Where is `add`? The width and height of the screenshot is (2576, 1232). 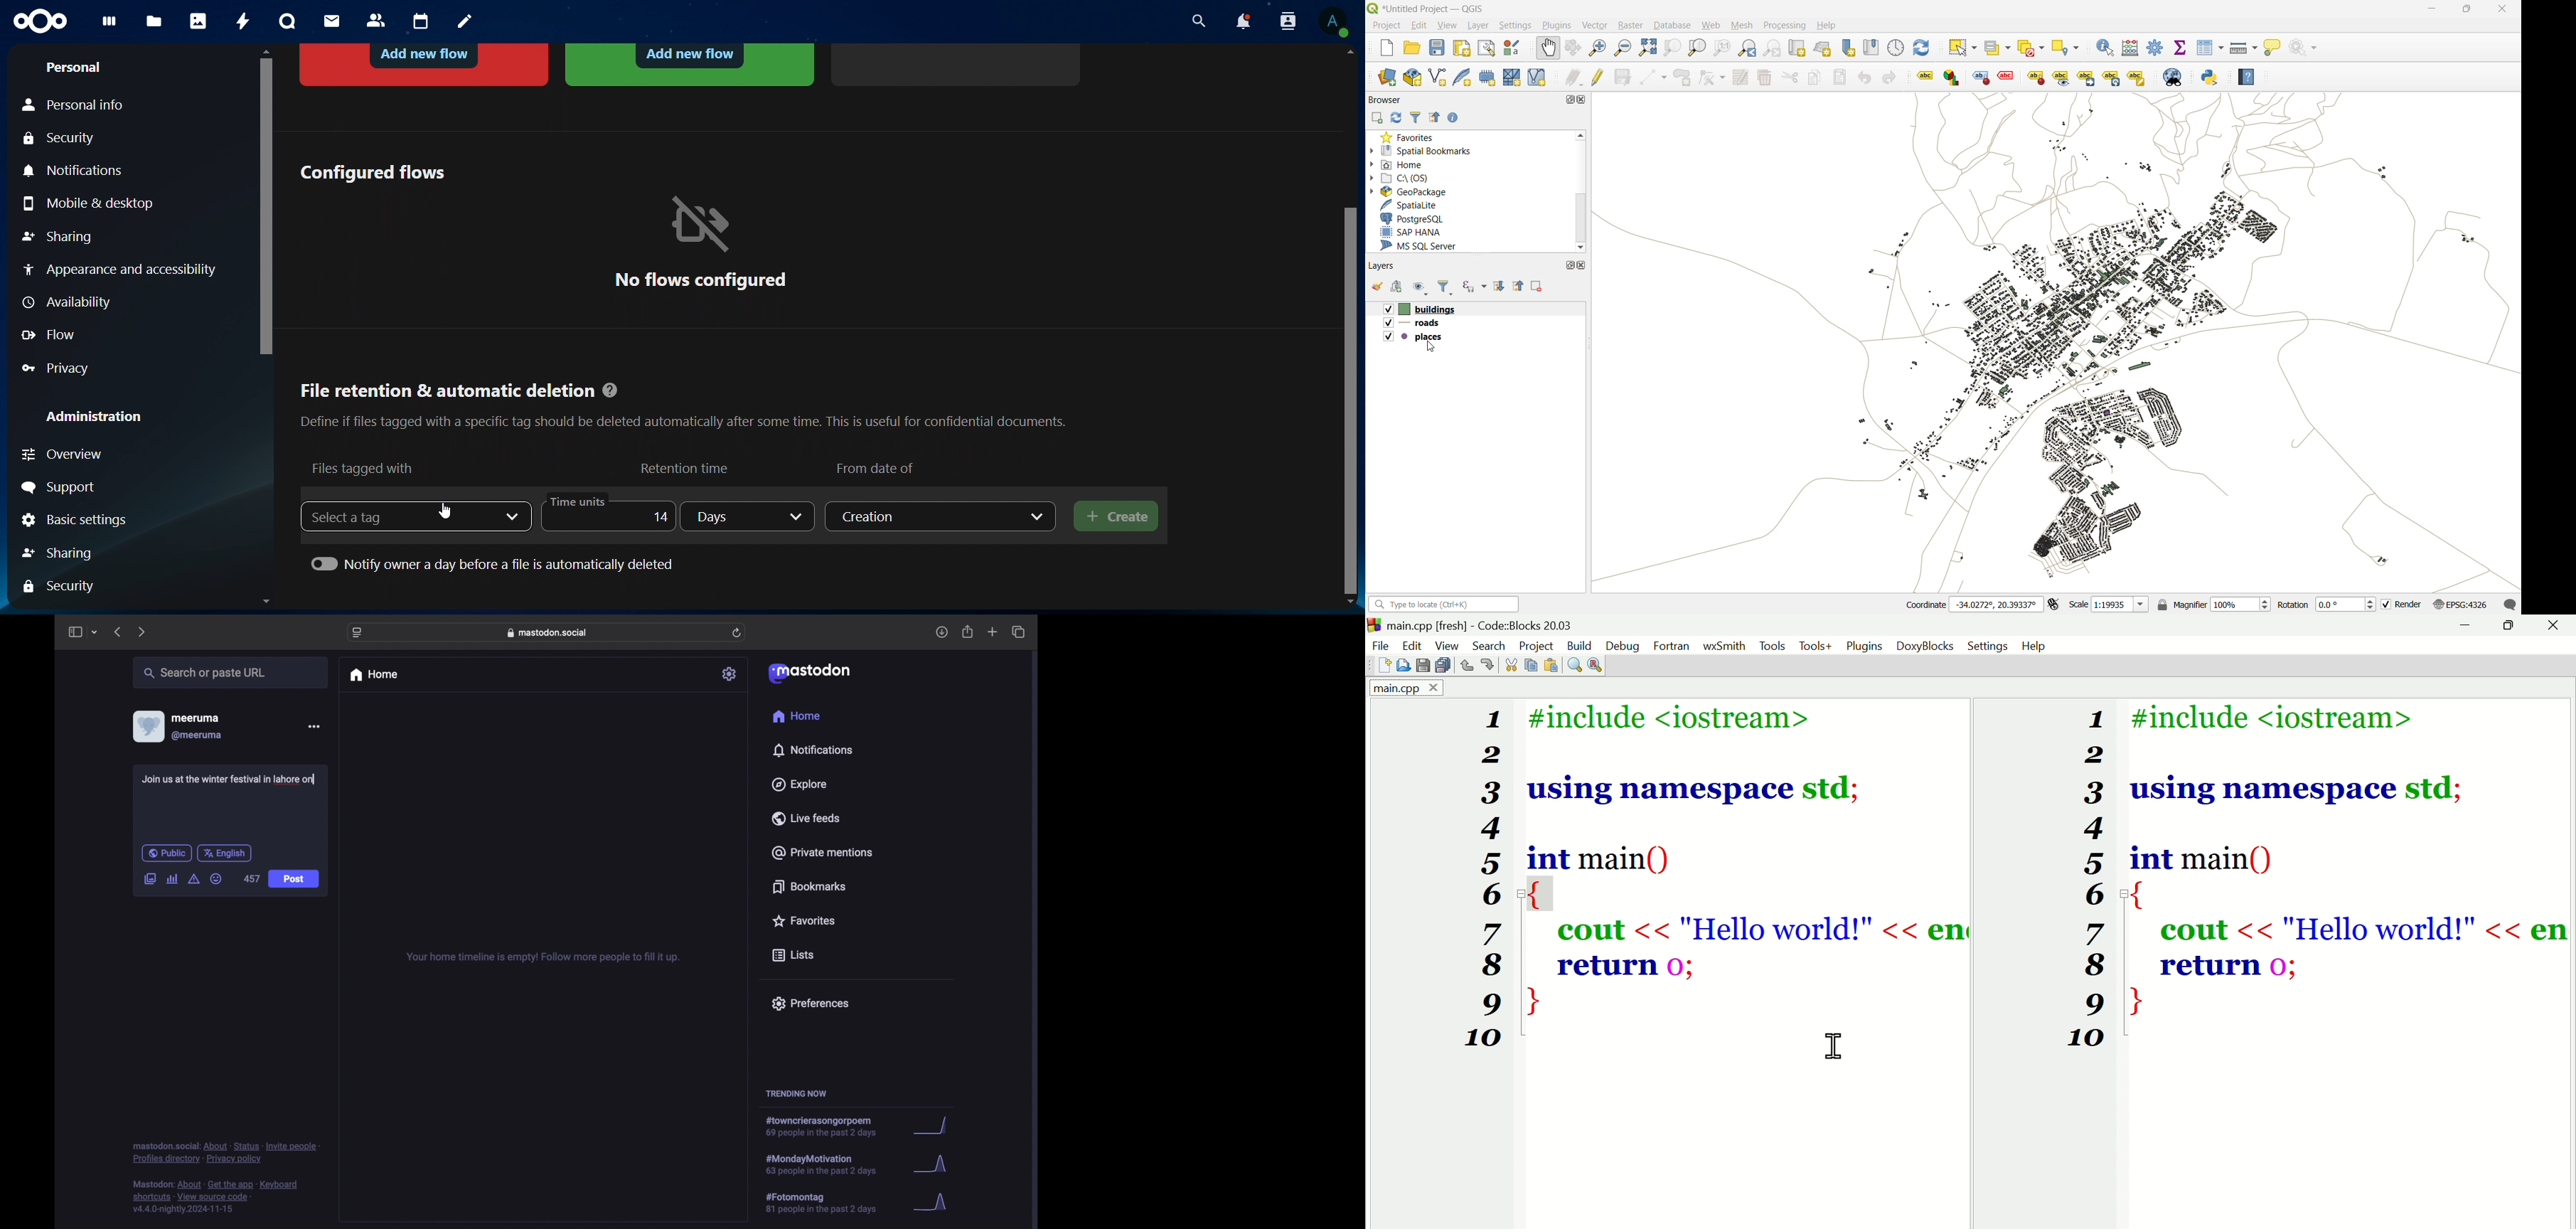
add is located at coordinates (1376, 118).